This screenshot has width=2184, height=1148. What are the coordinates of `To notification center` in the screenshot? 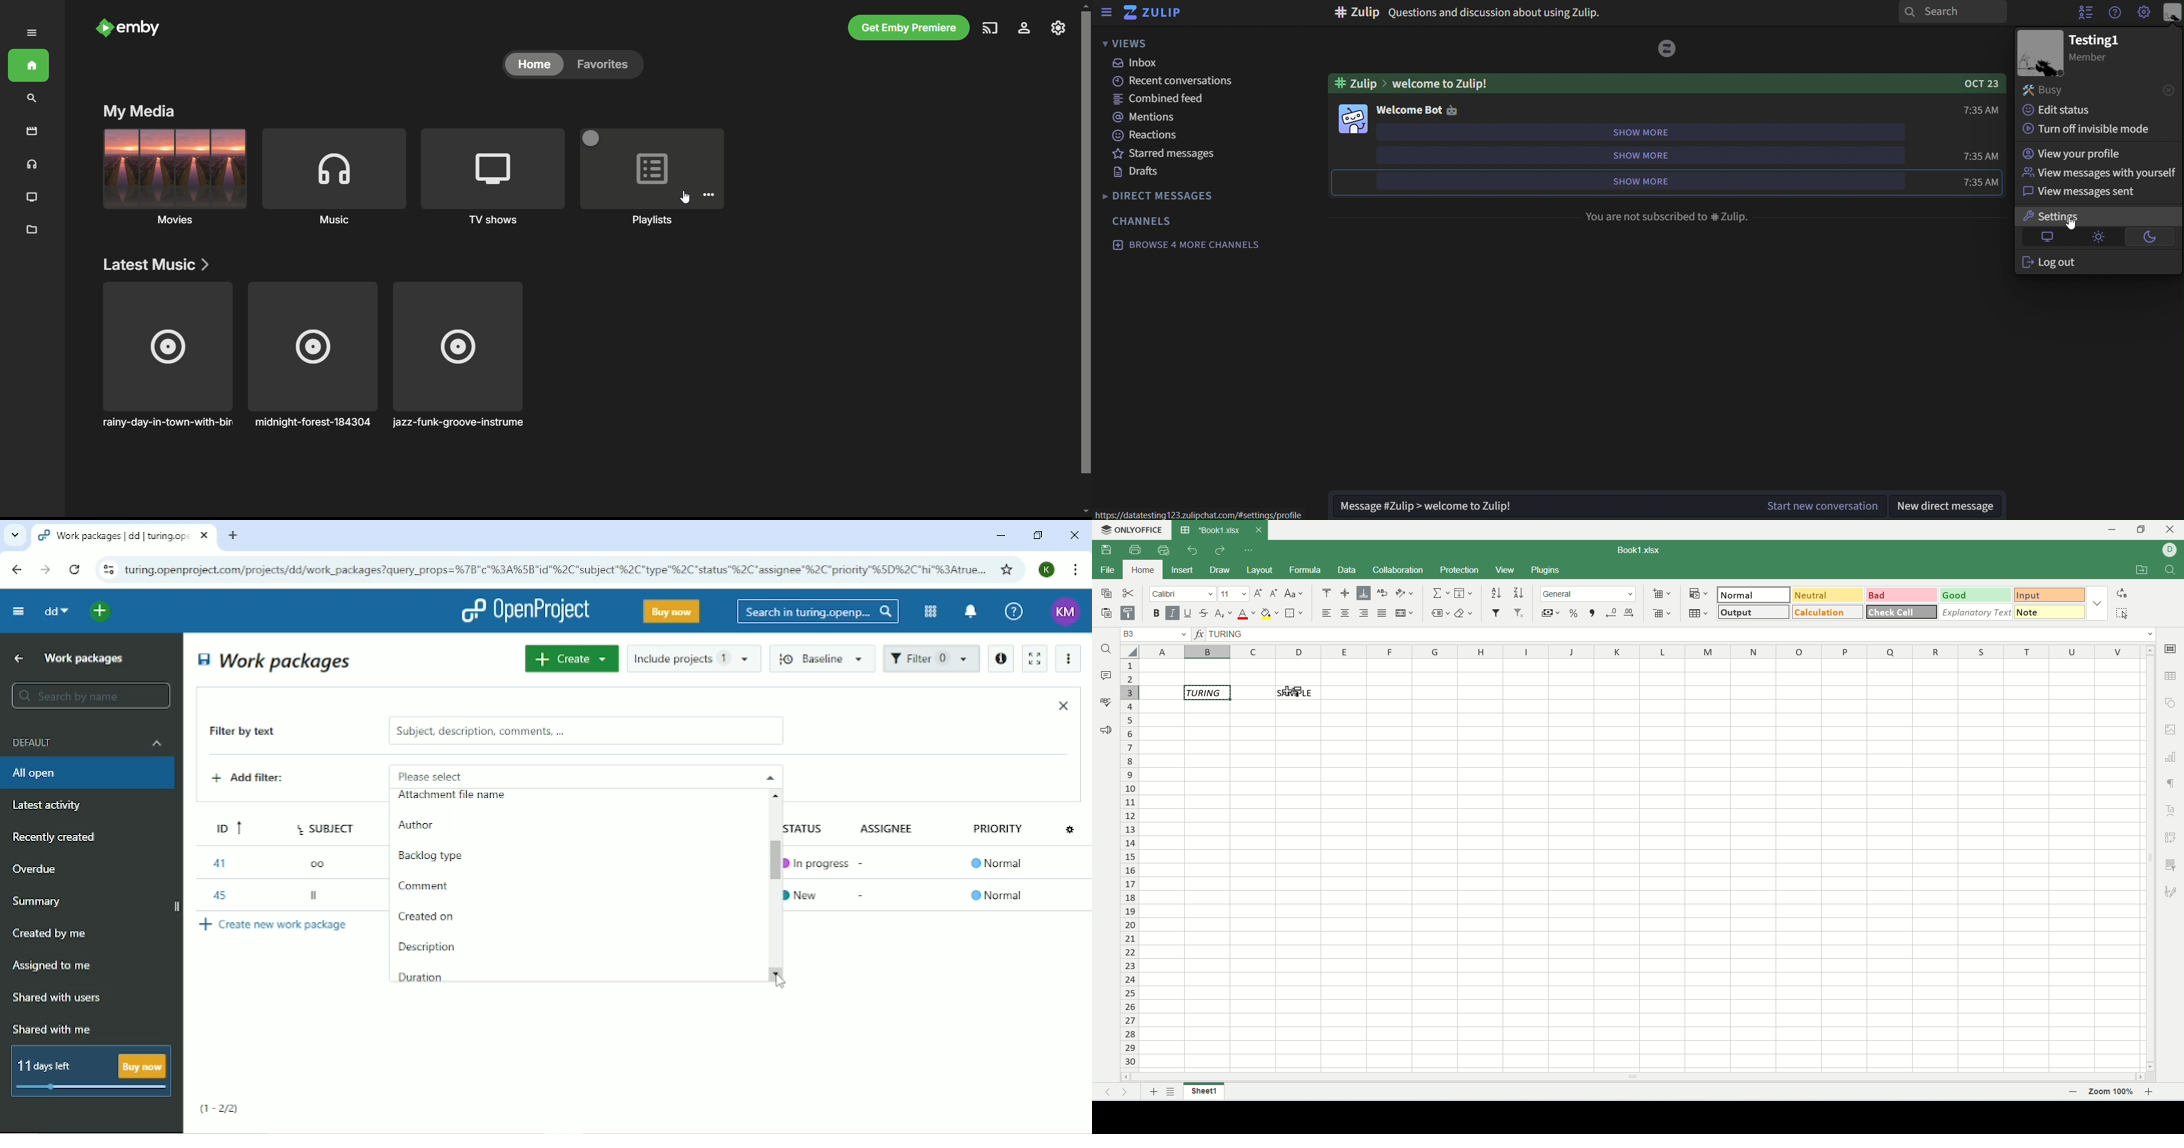 It's located at (969, 613).